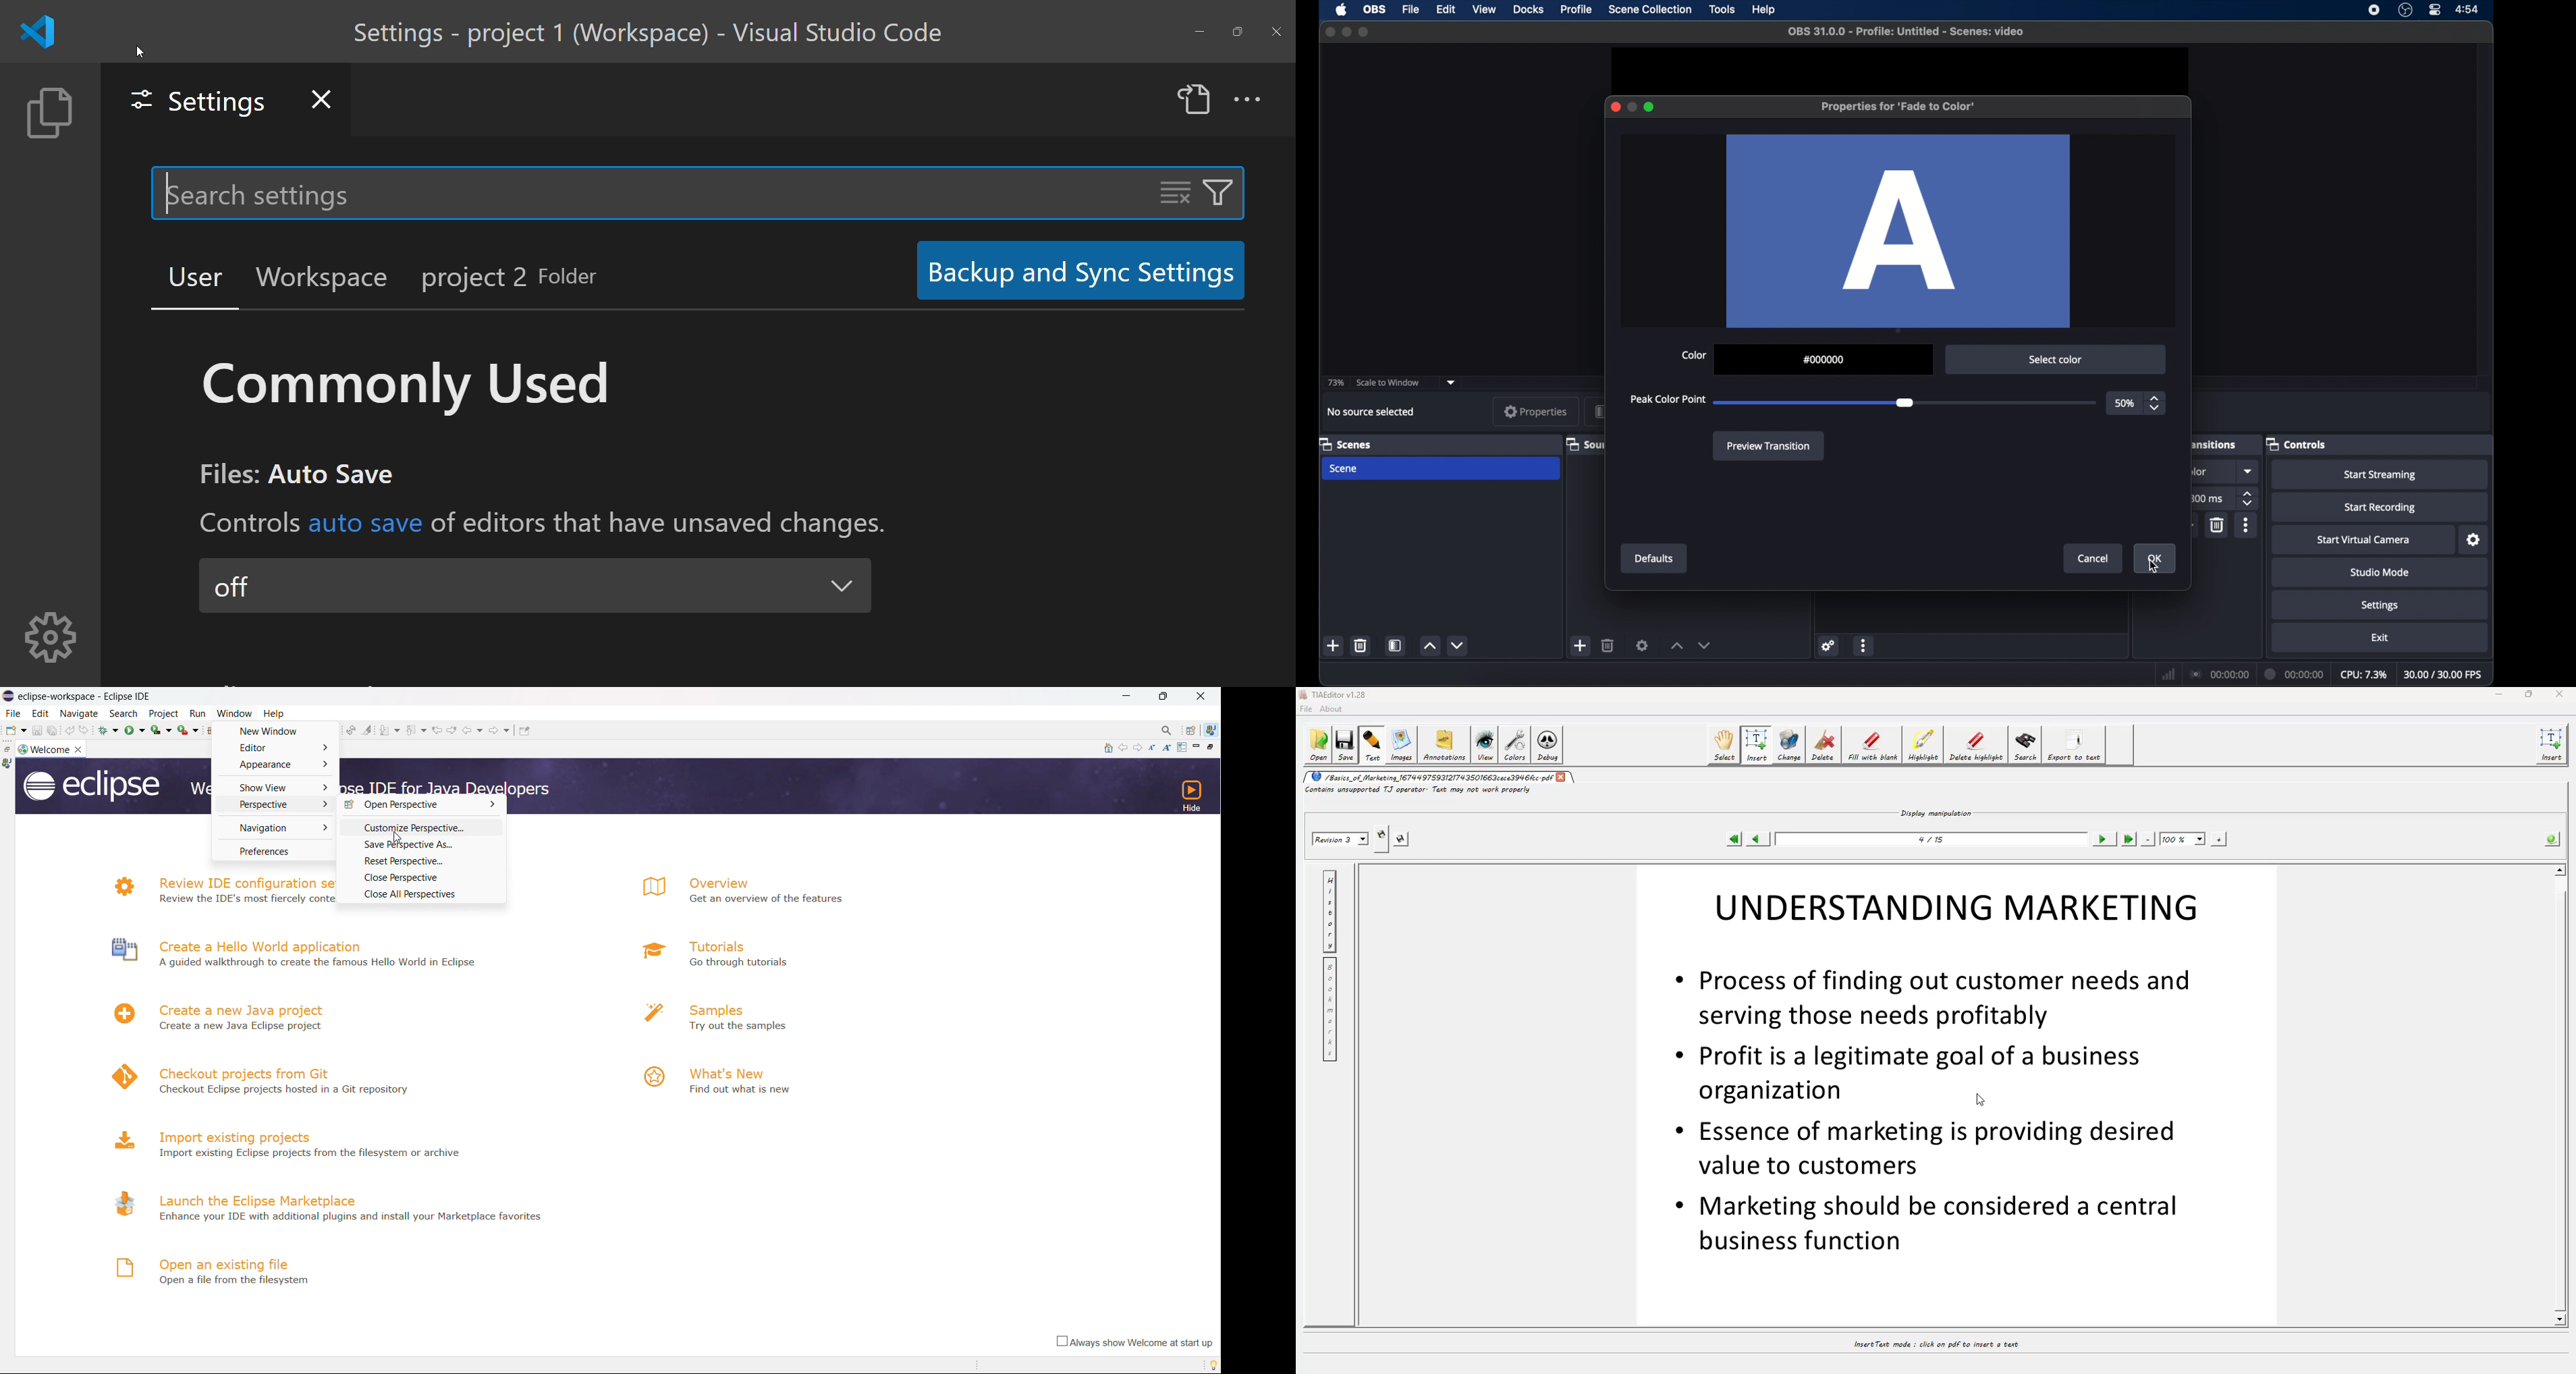  I want to click on start streaming, so click(2381, 476).